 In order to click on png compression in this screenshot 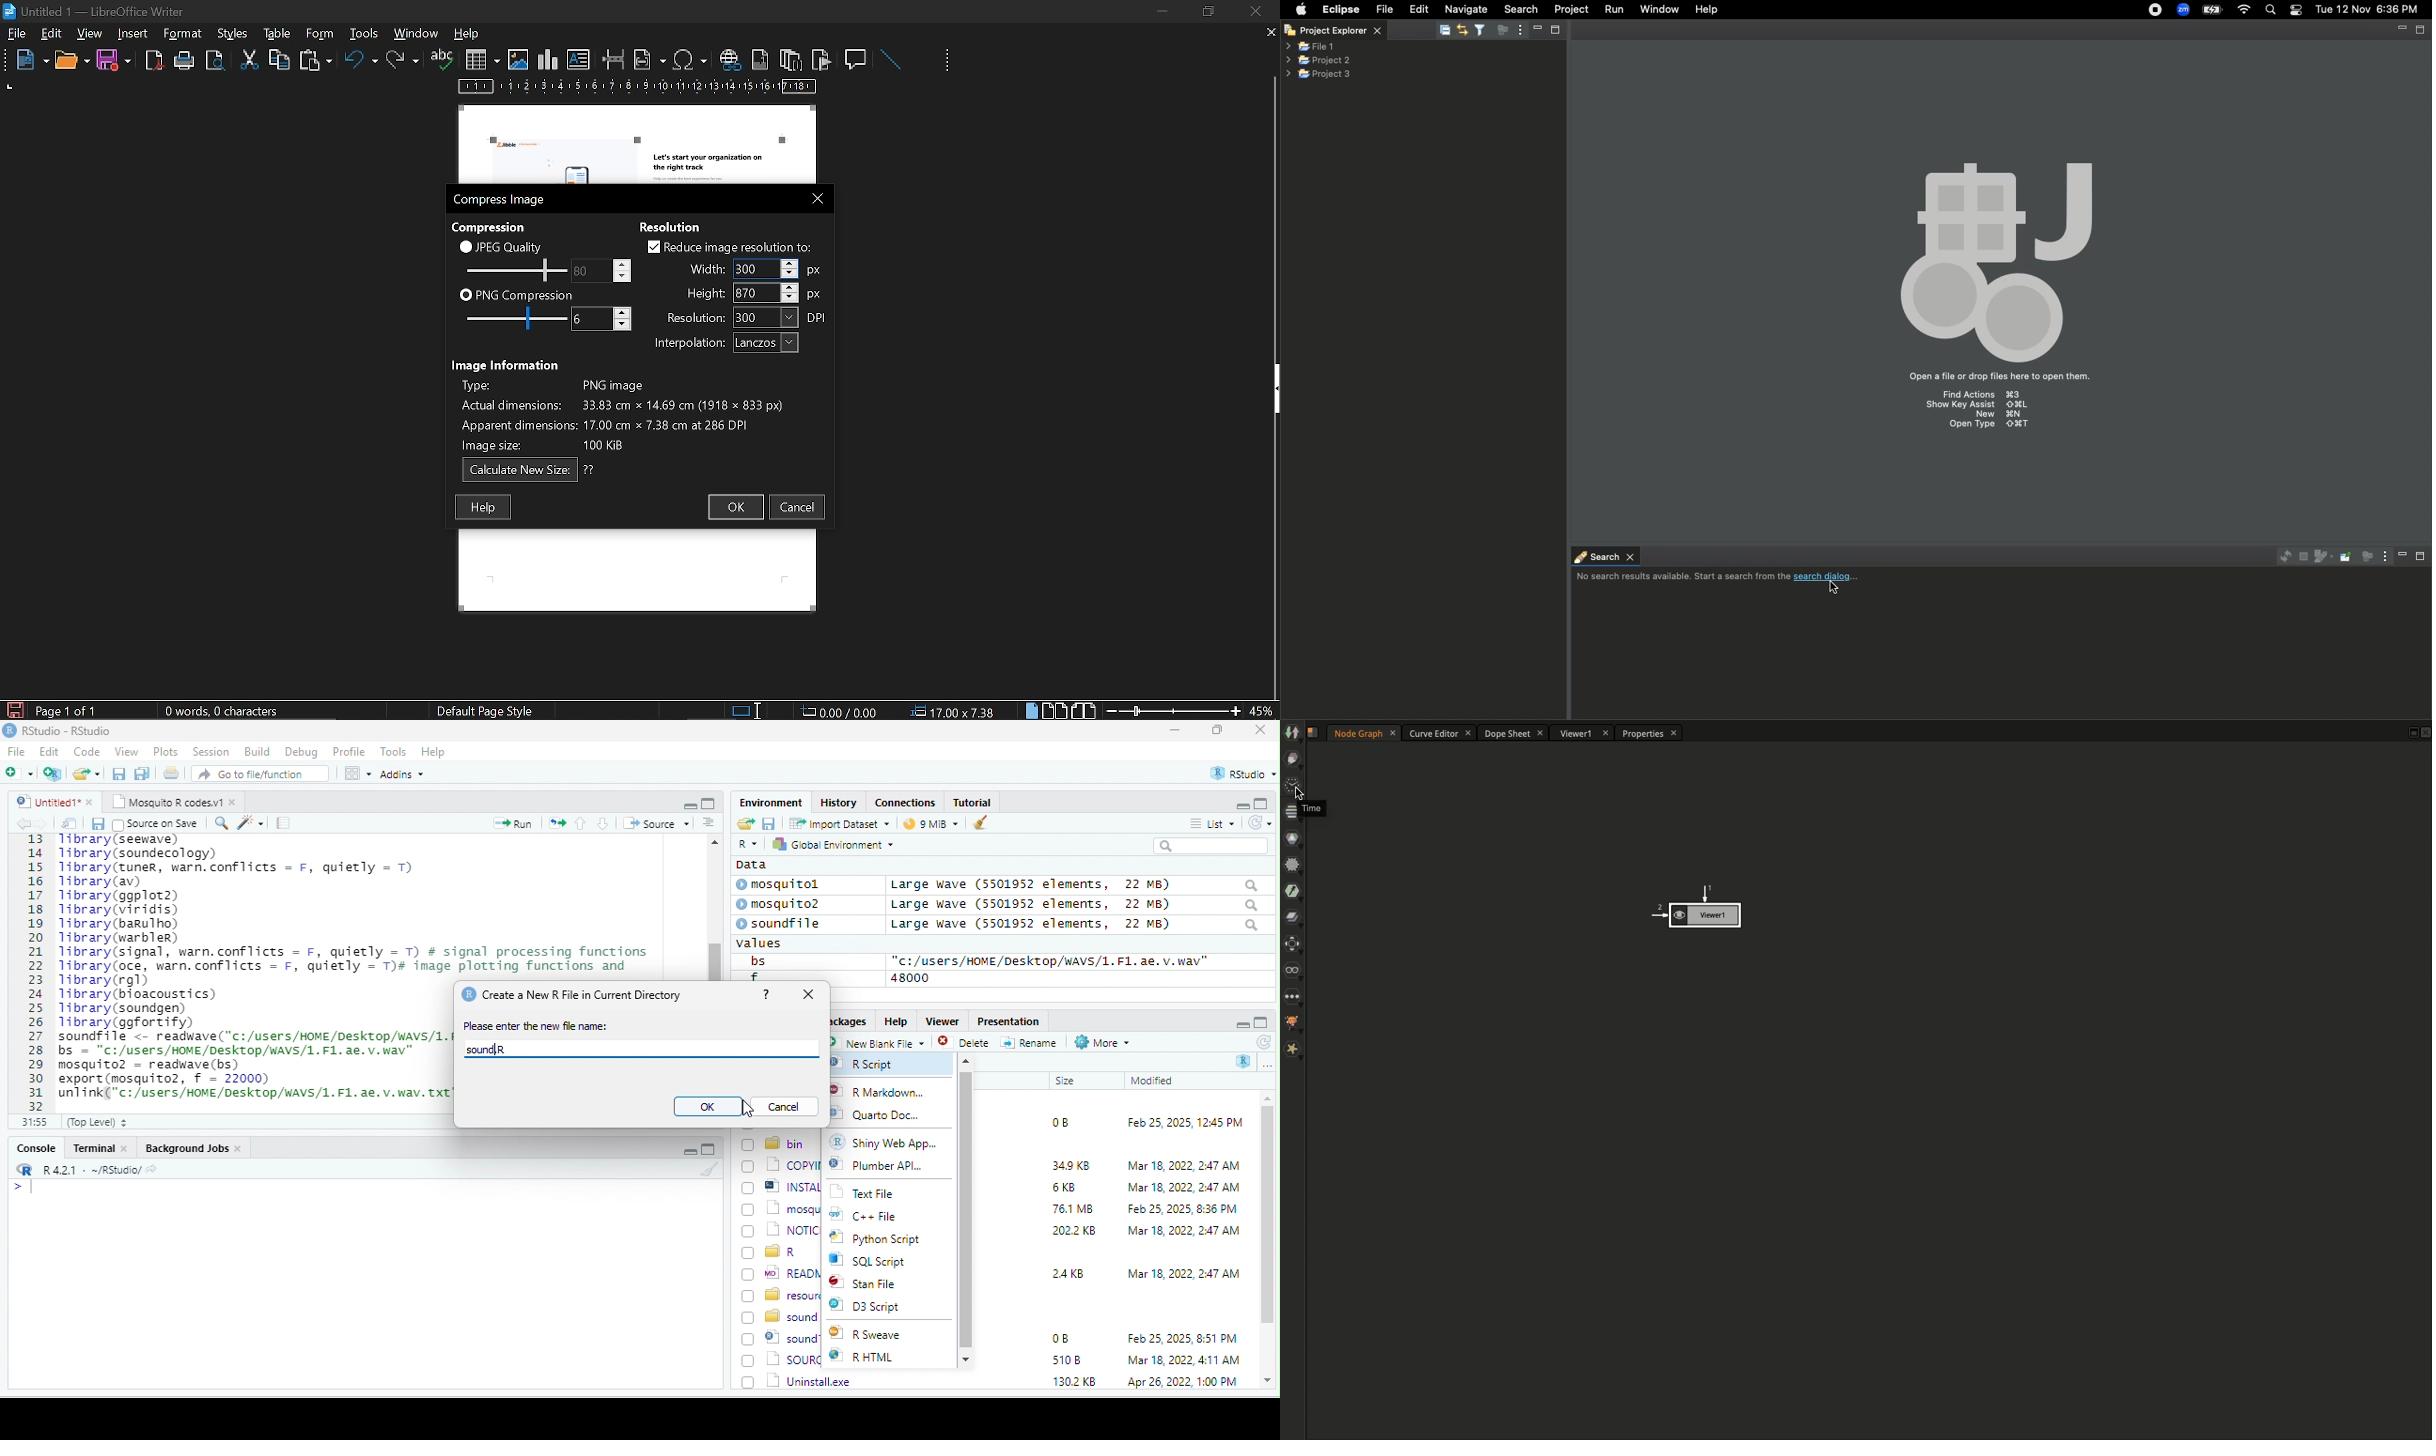, I will do `click(517, 294)`.